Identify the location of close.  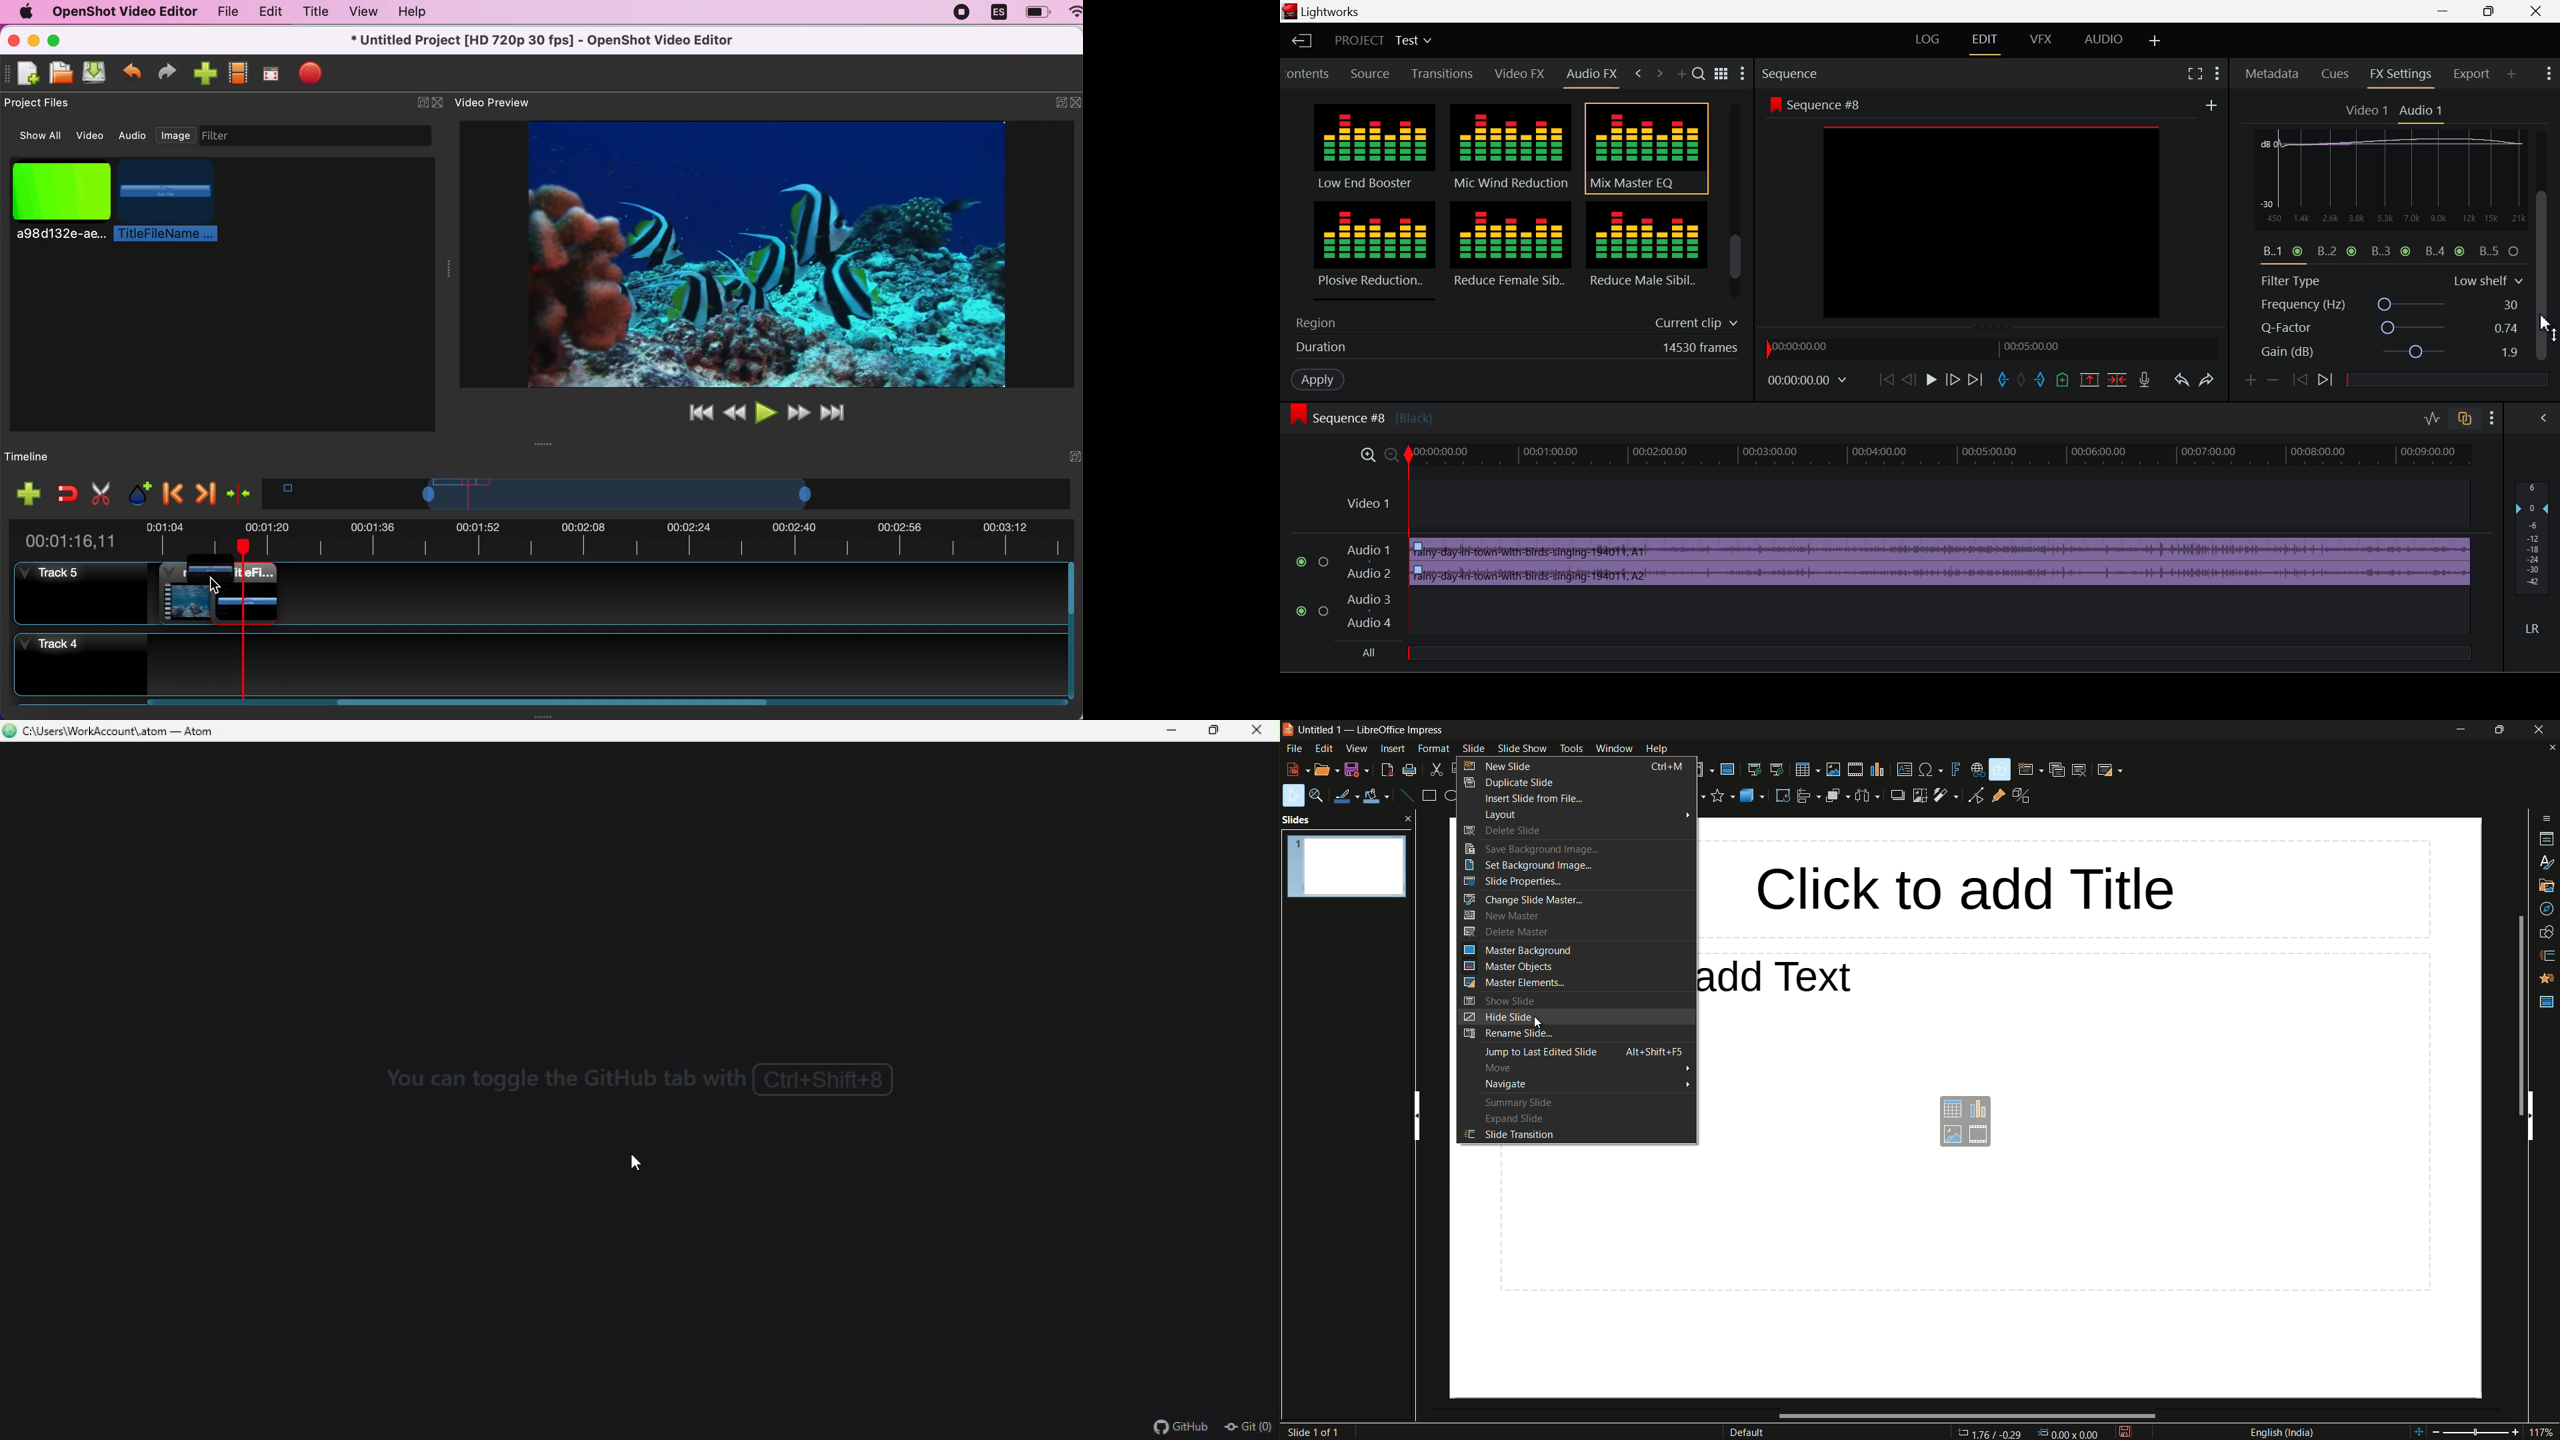
(438, 103).